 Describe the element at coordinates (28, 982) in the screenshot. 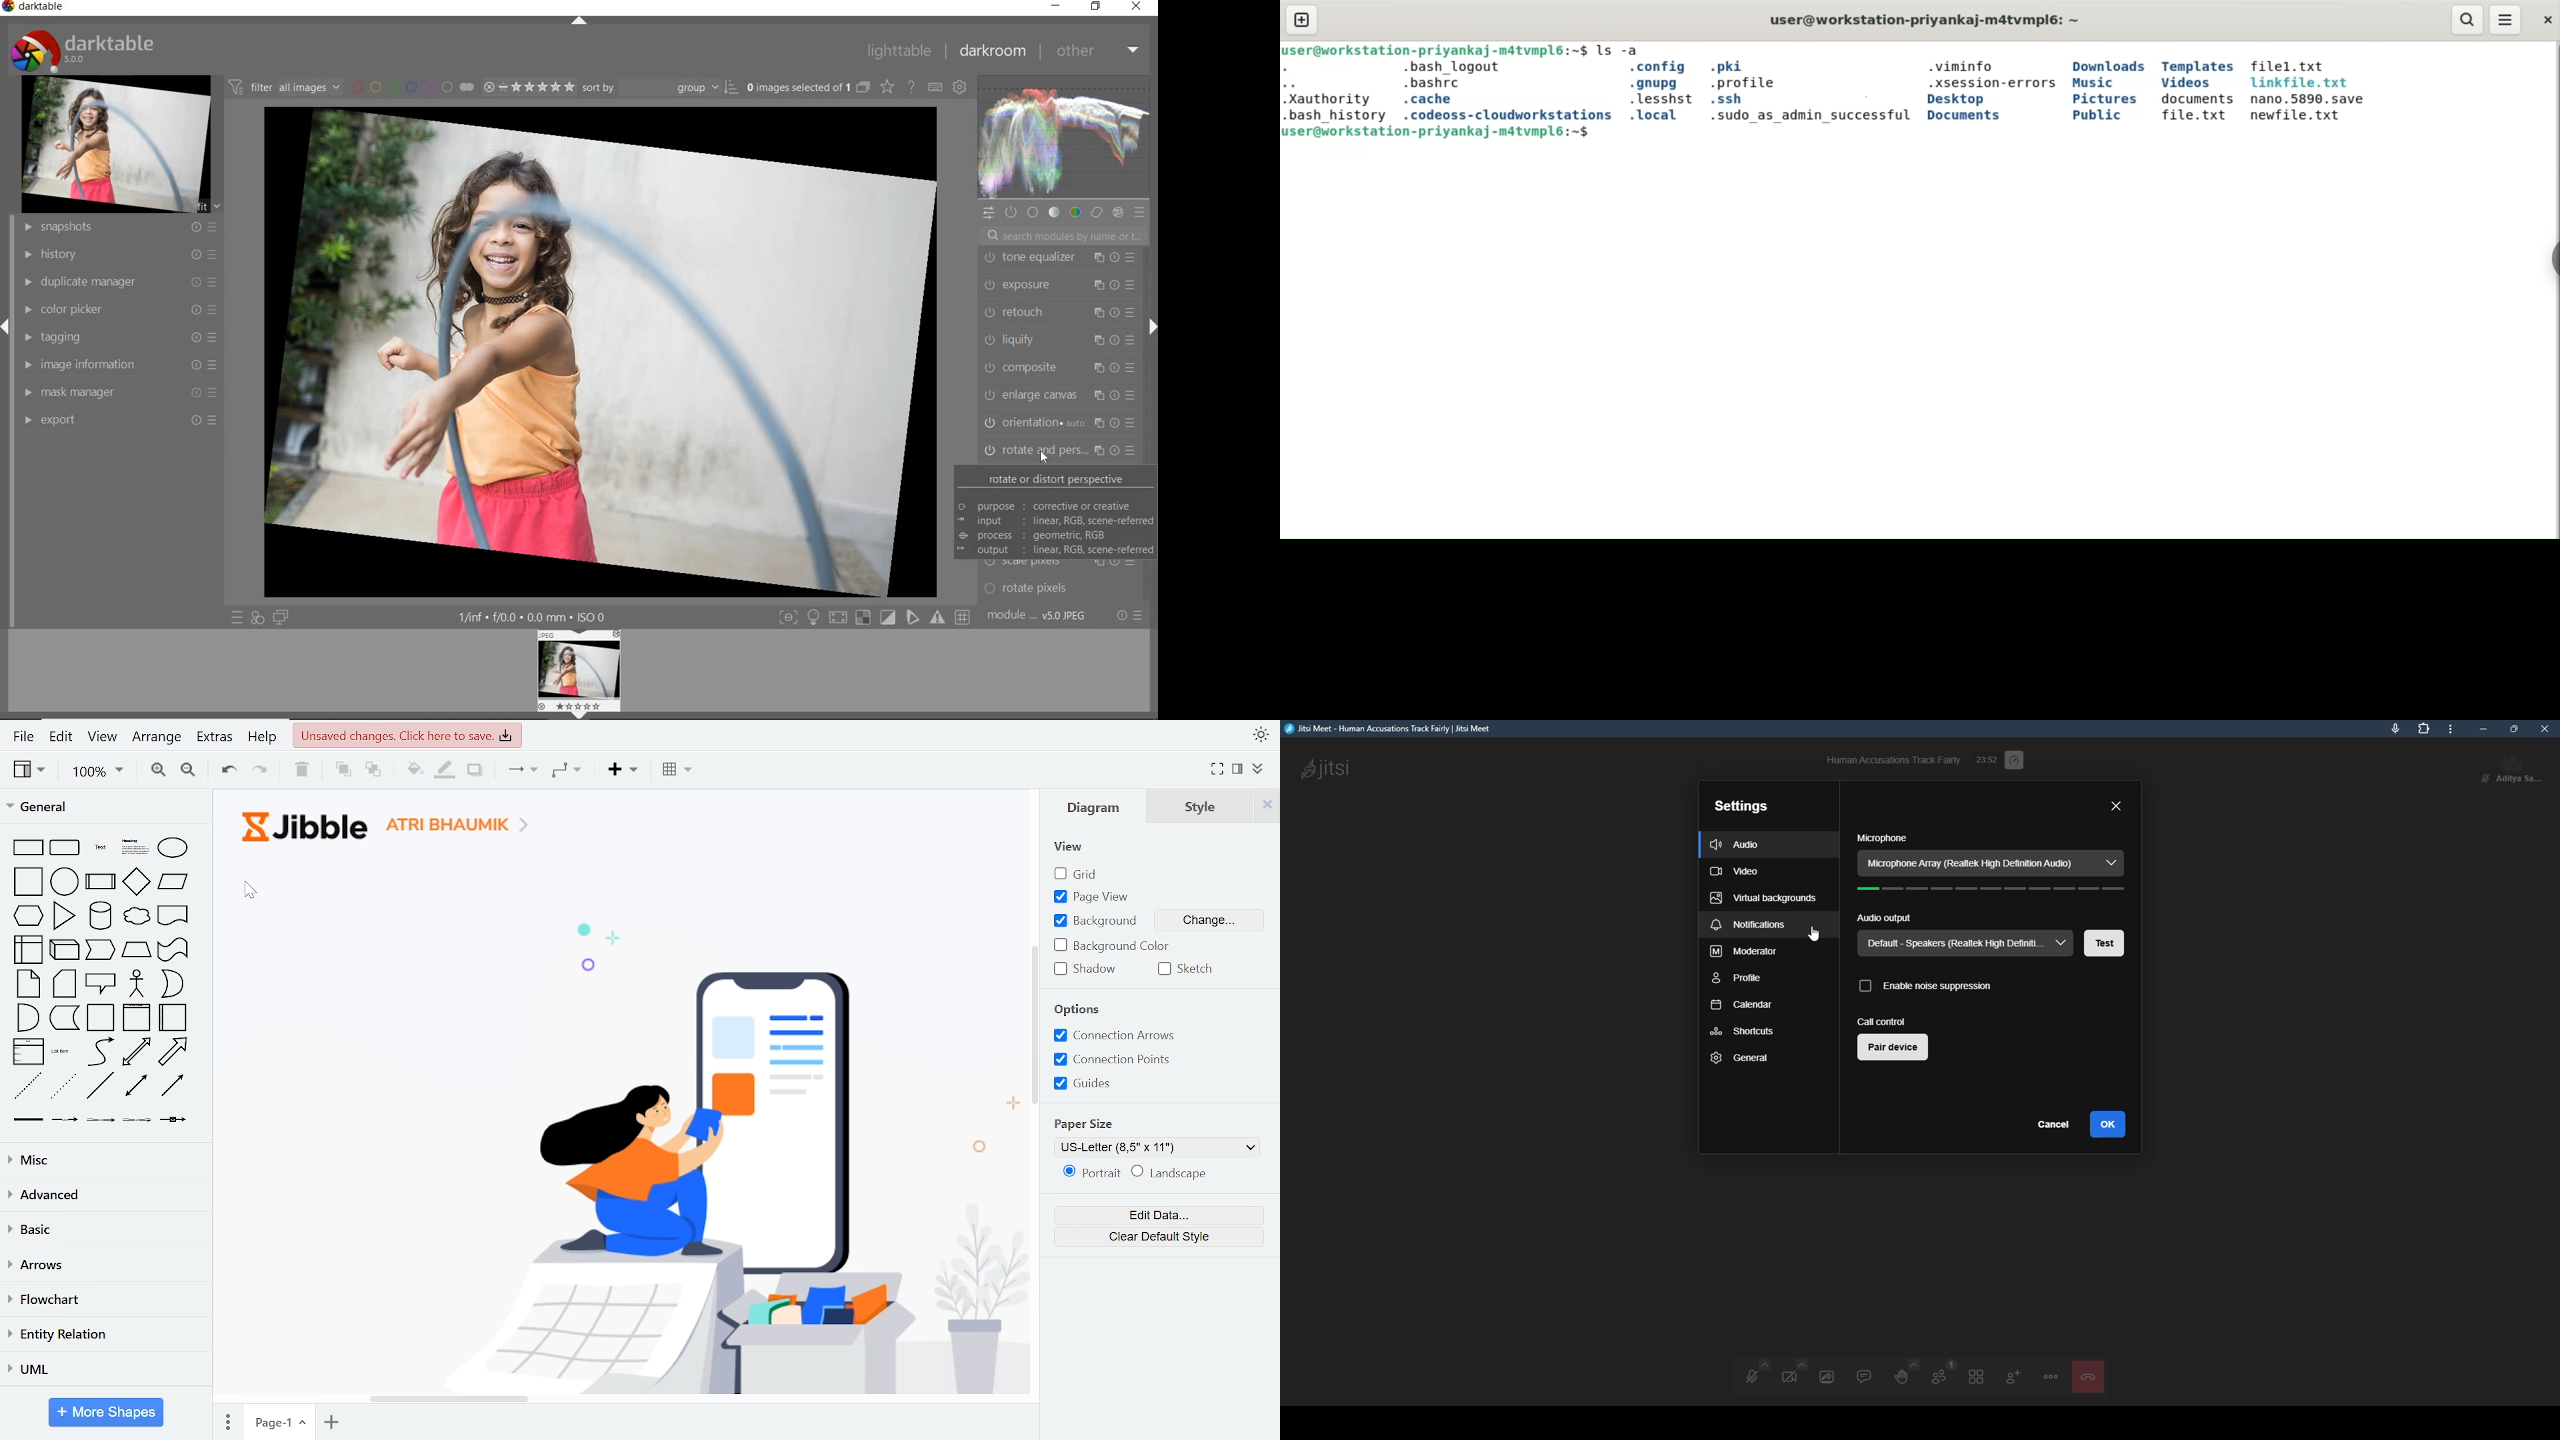

I see `general shapes` at that location.